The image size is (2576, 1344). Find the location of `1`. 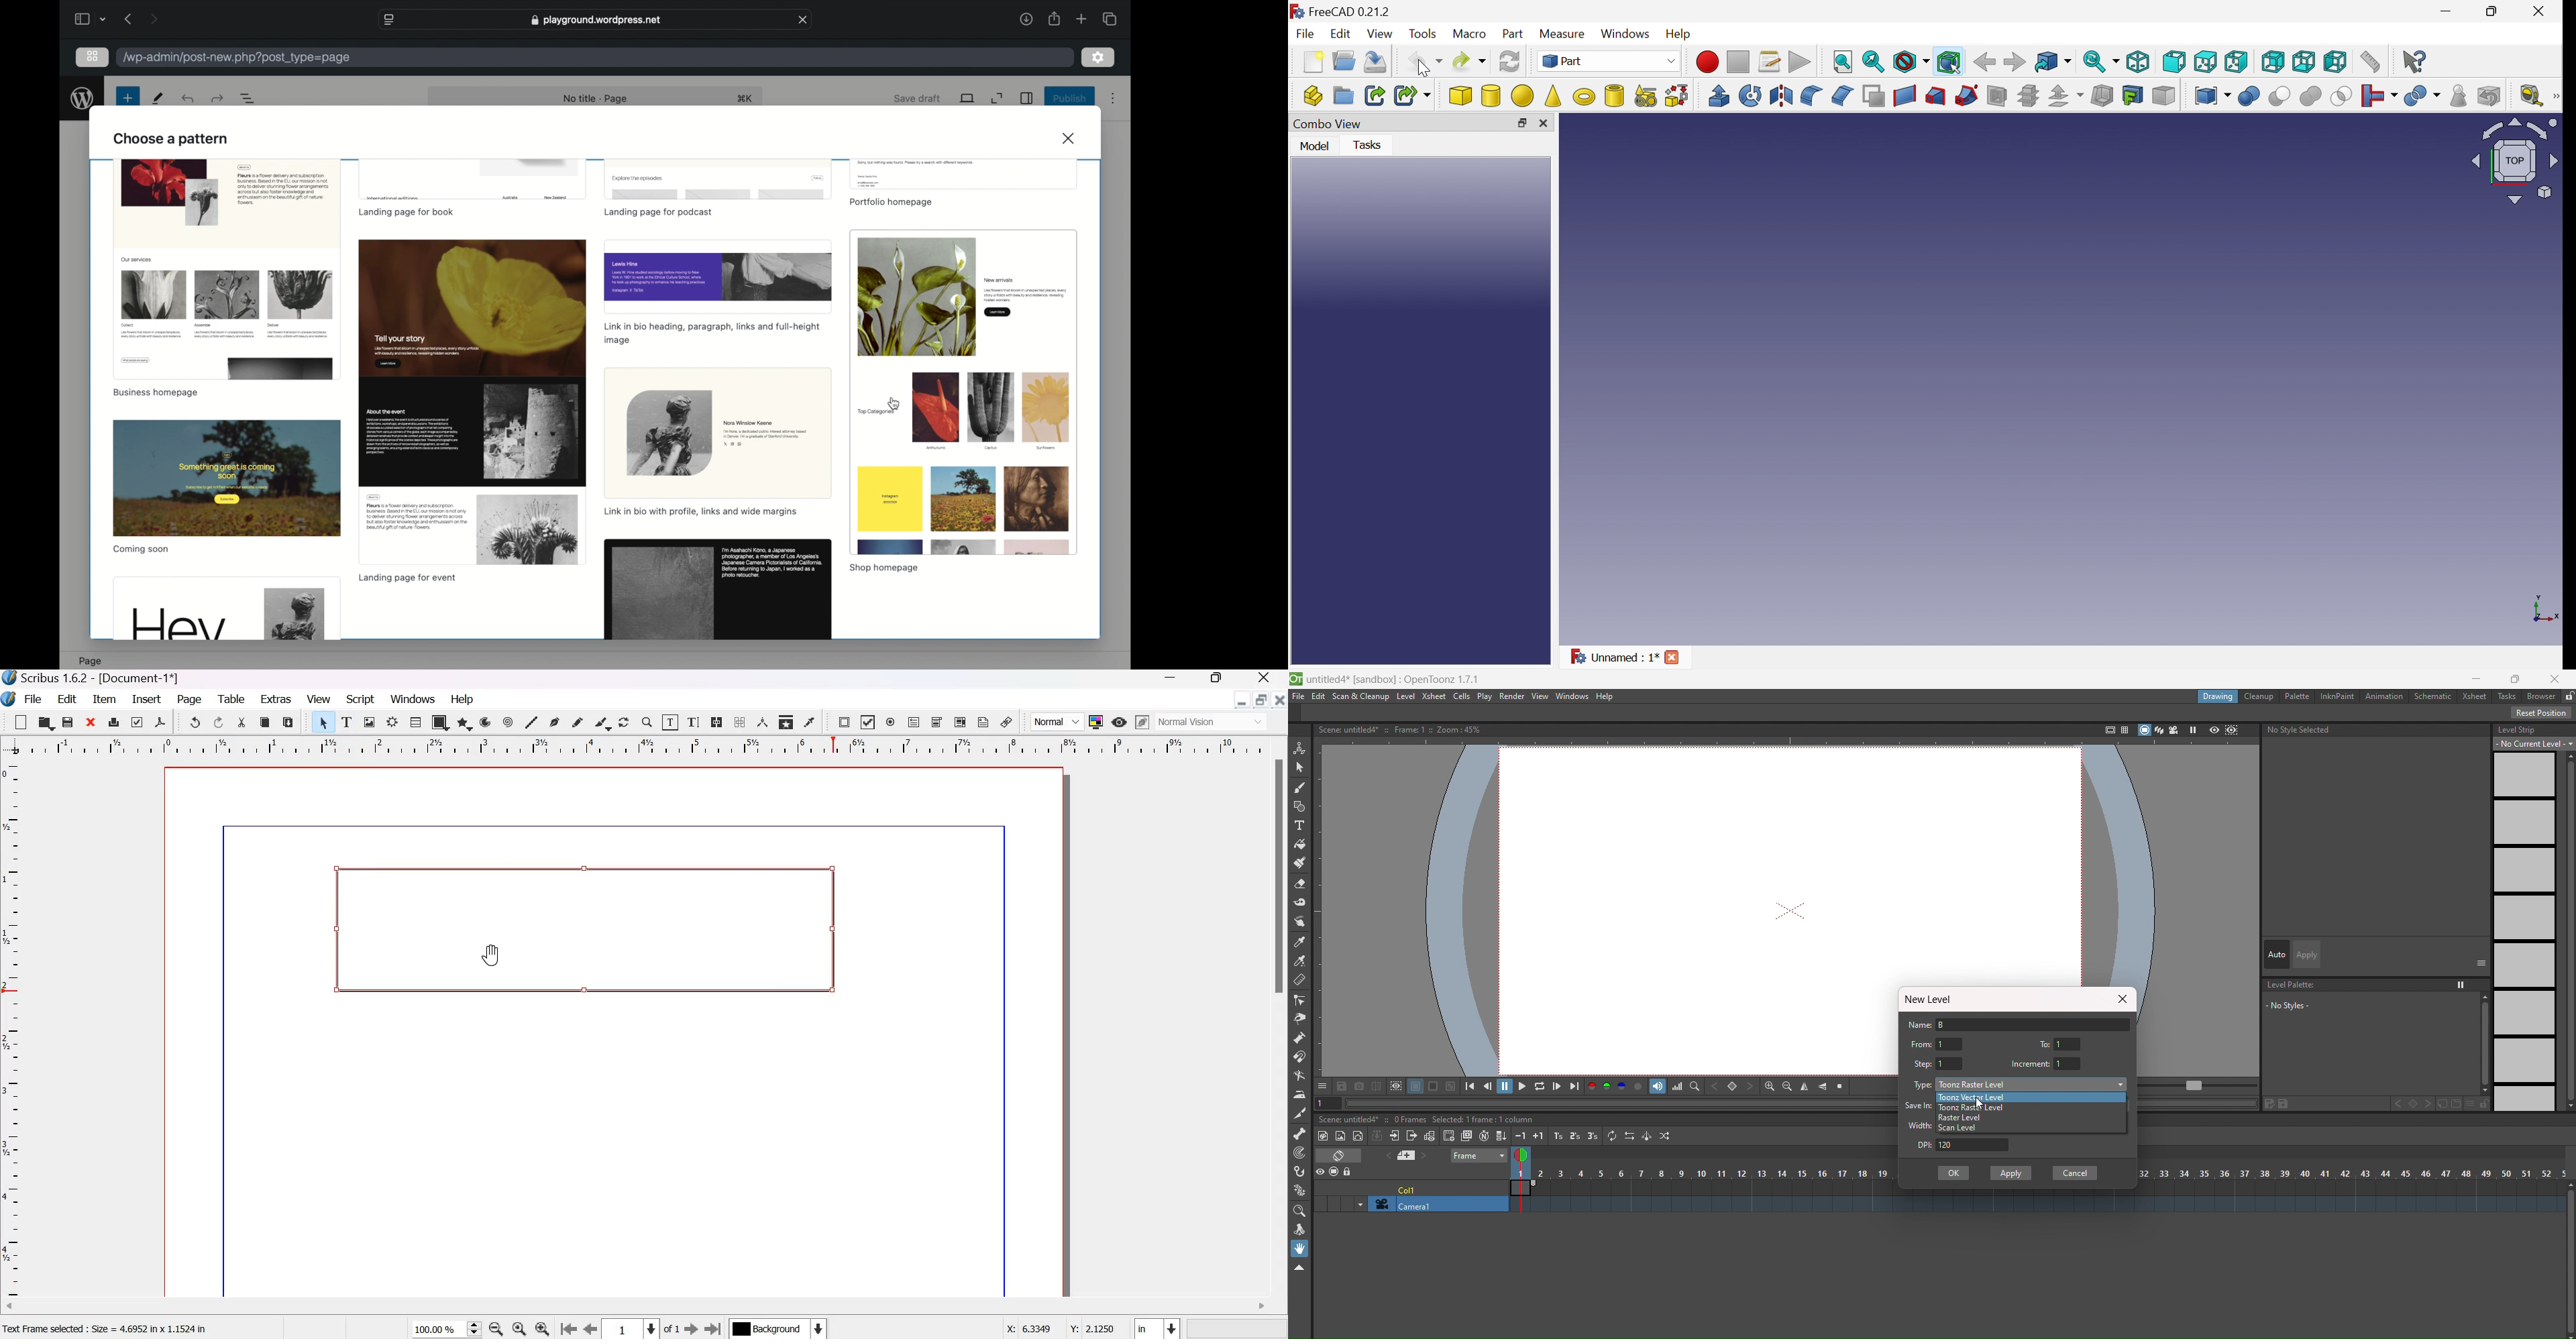

1 is located at coordinates (1950, 1063).